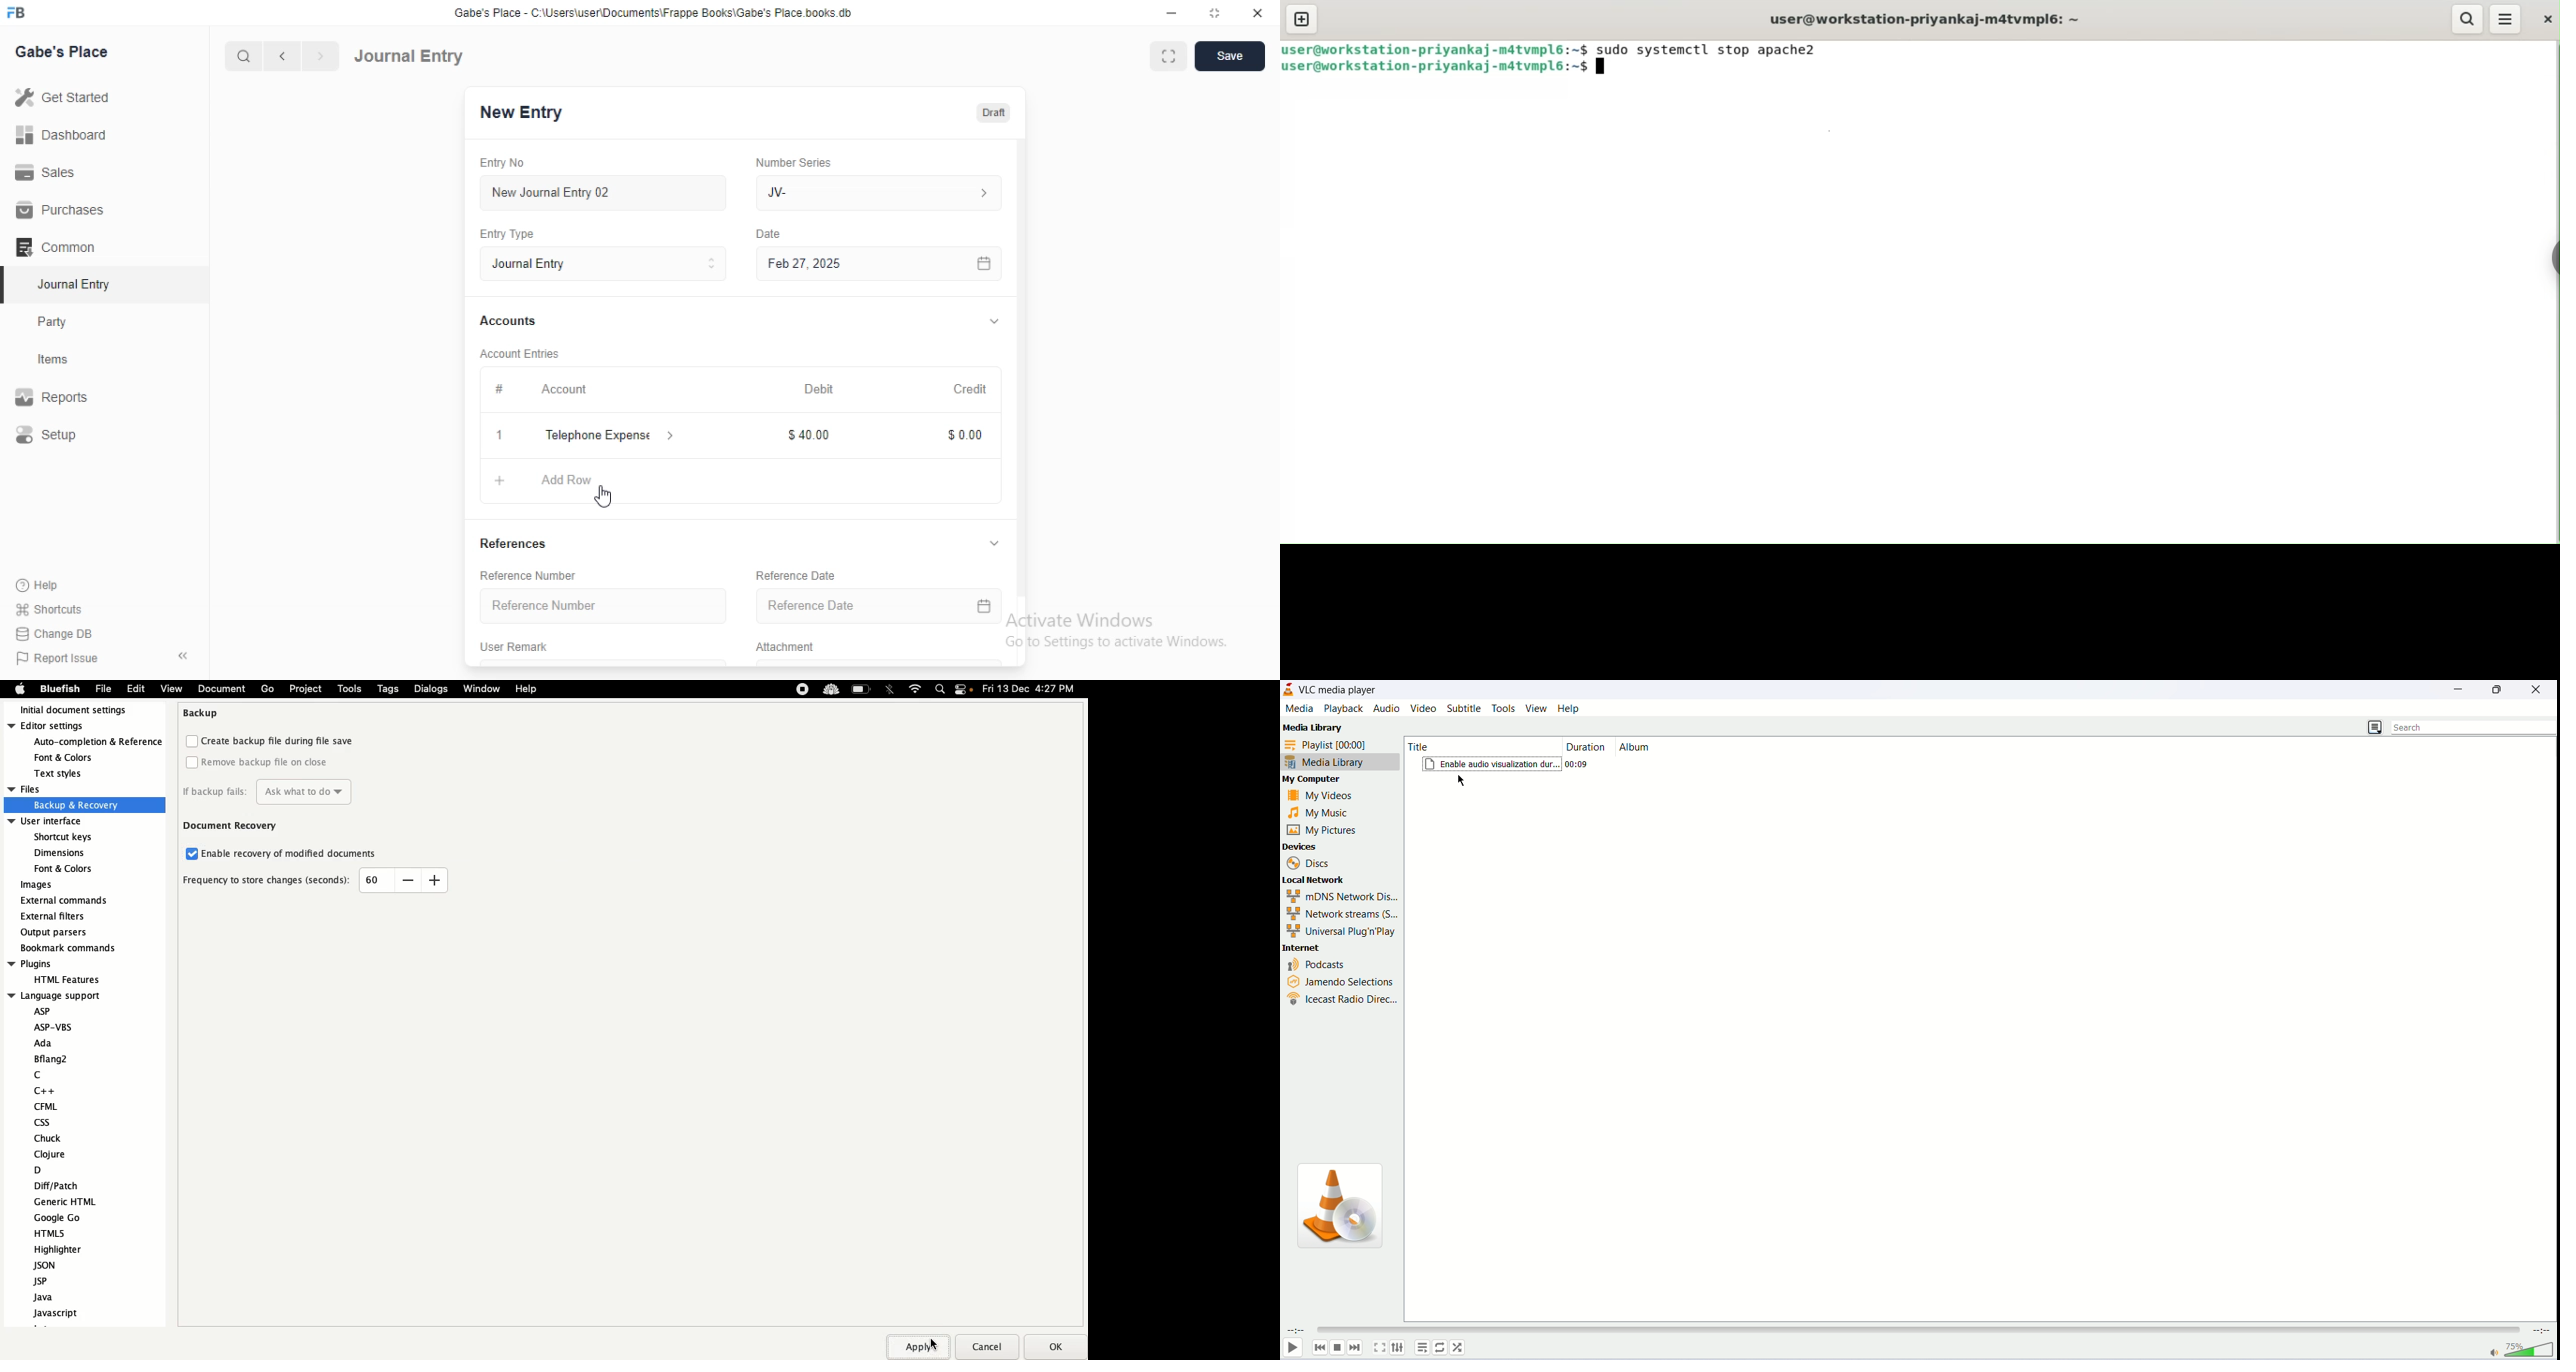 This screenshot has width=2576, height=1372. I want to click on Previous, so click(283, 57).